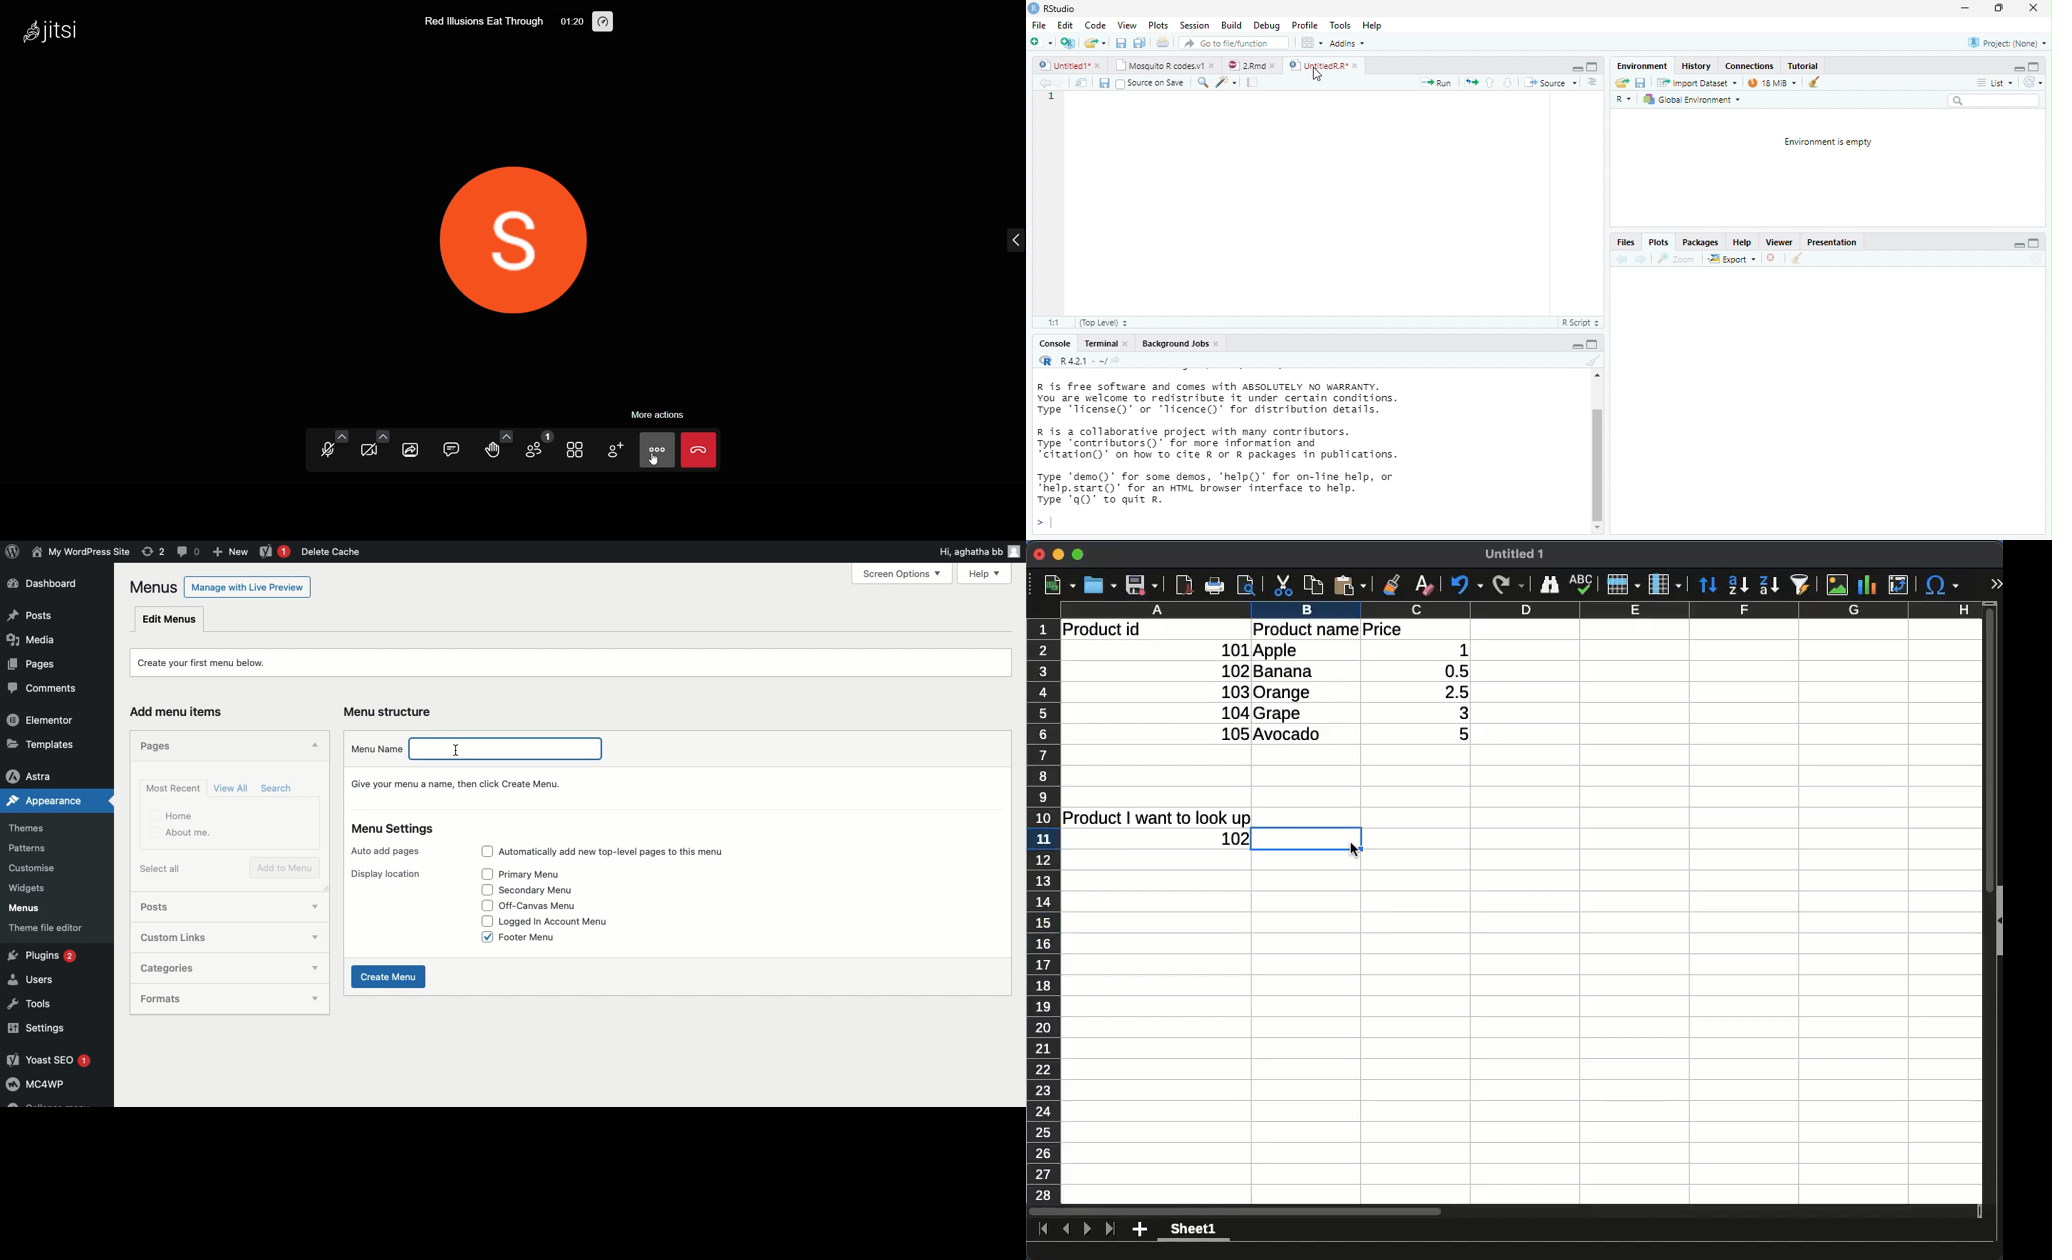 This screenshot has width=2072, height=1260. What do you see at coordinates (1803, 65) in the screenshot?
I see `Tutorial` at bounding box center [1803, 65].